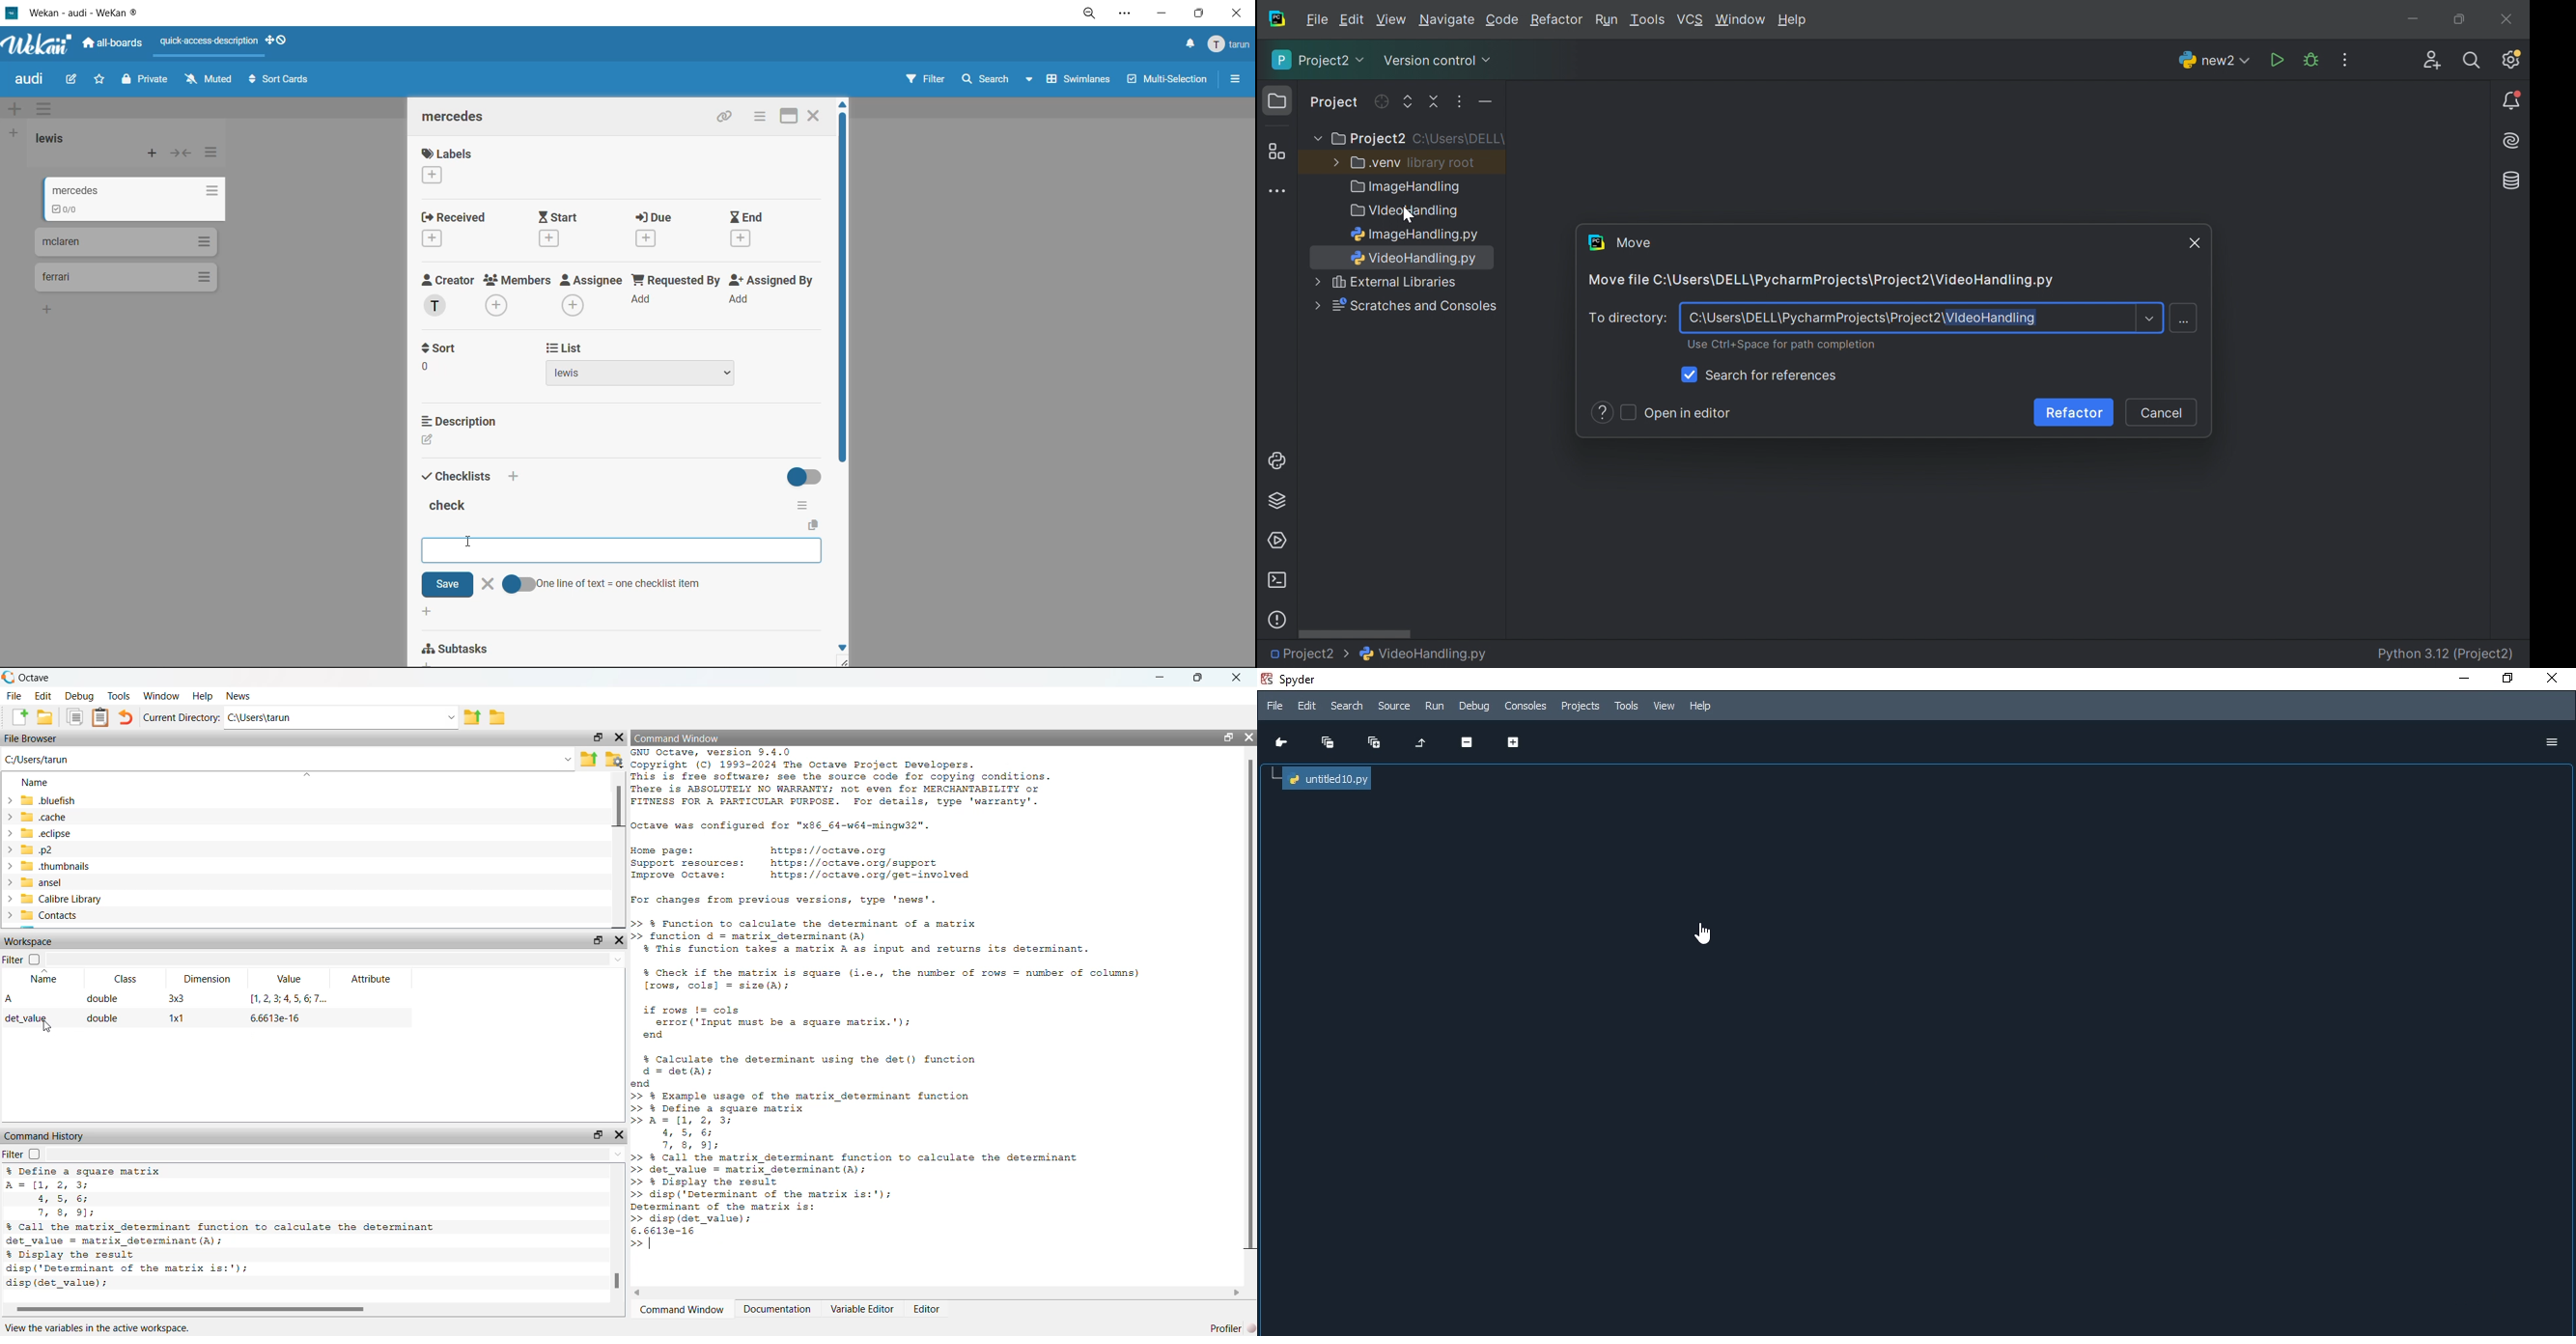 This screenshot has width=2576, height=1344. What do you see at coordinates (1396, 706) in the screenshot?
I see `source` at bounding box center [1396, 706].